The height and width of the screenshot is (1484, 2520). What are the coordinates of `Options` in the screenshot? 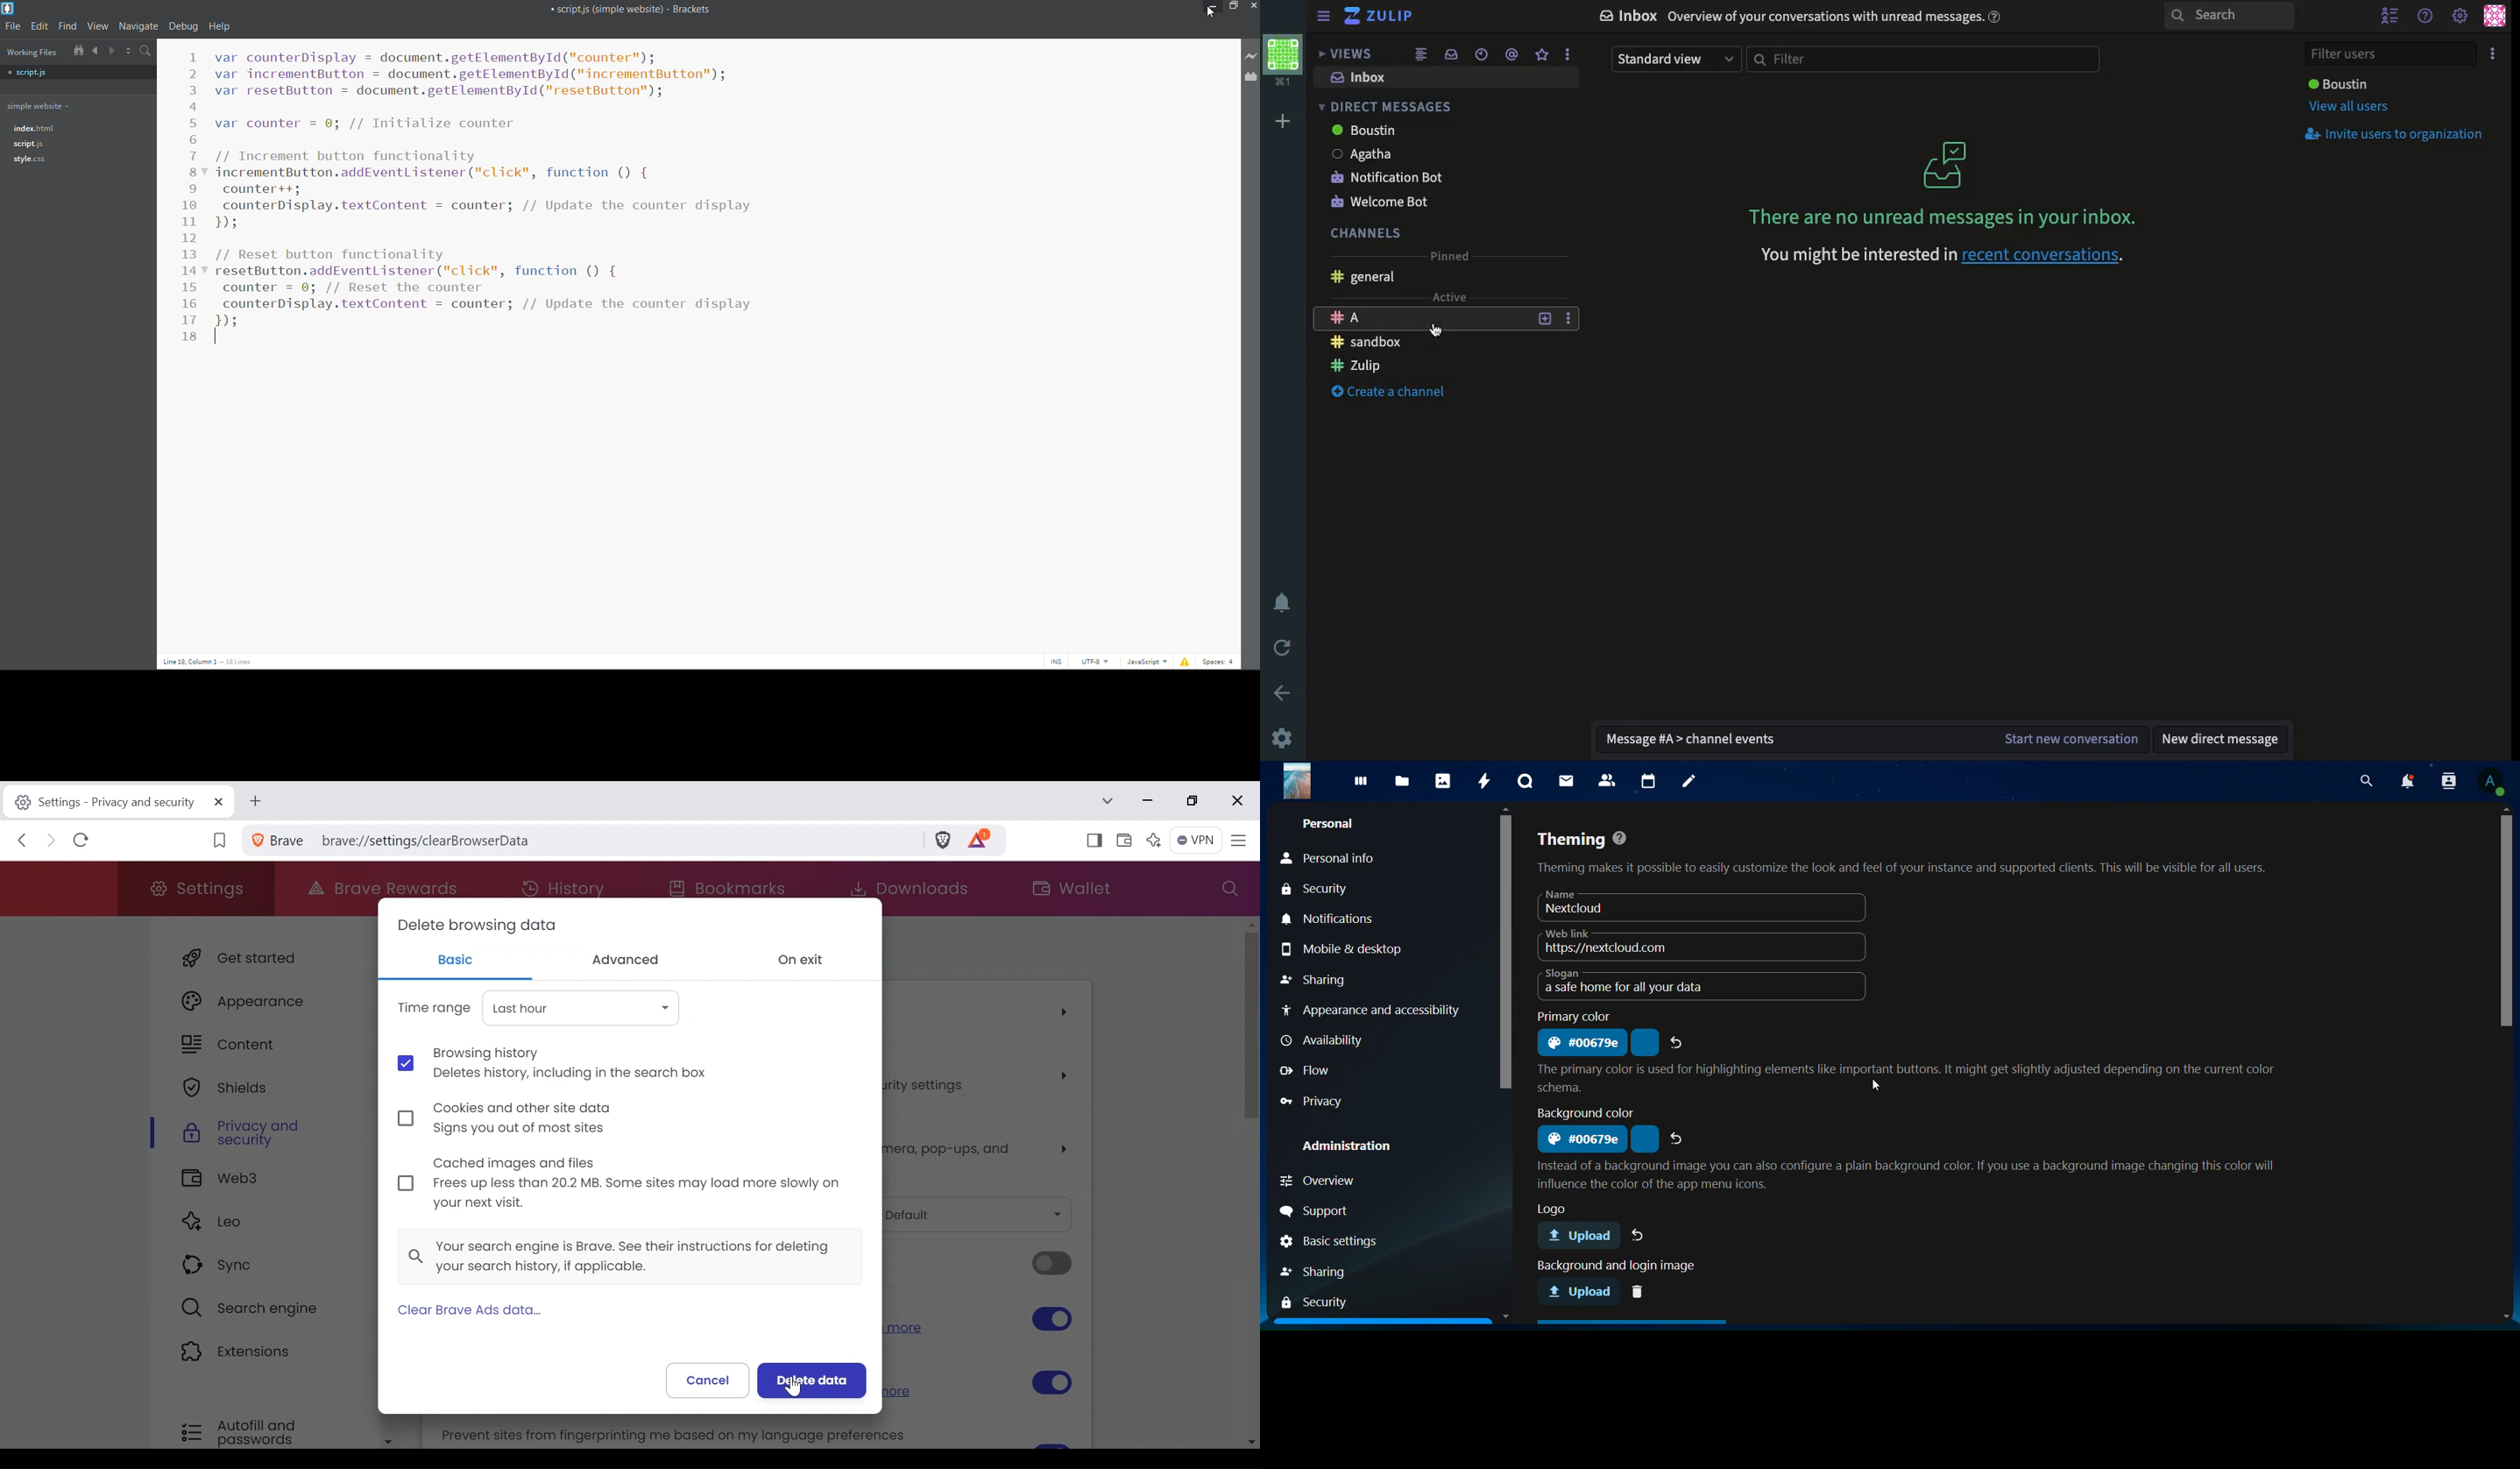 It's located at (2494, 54).